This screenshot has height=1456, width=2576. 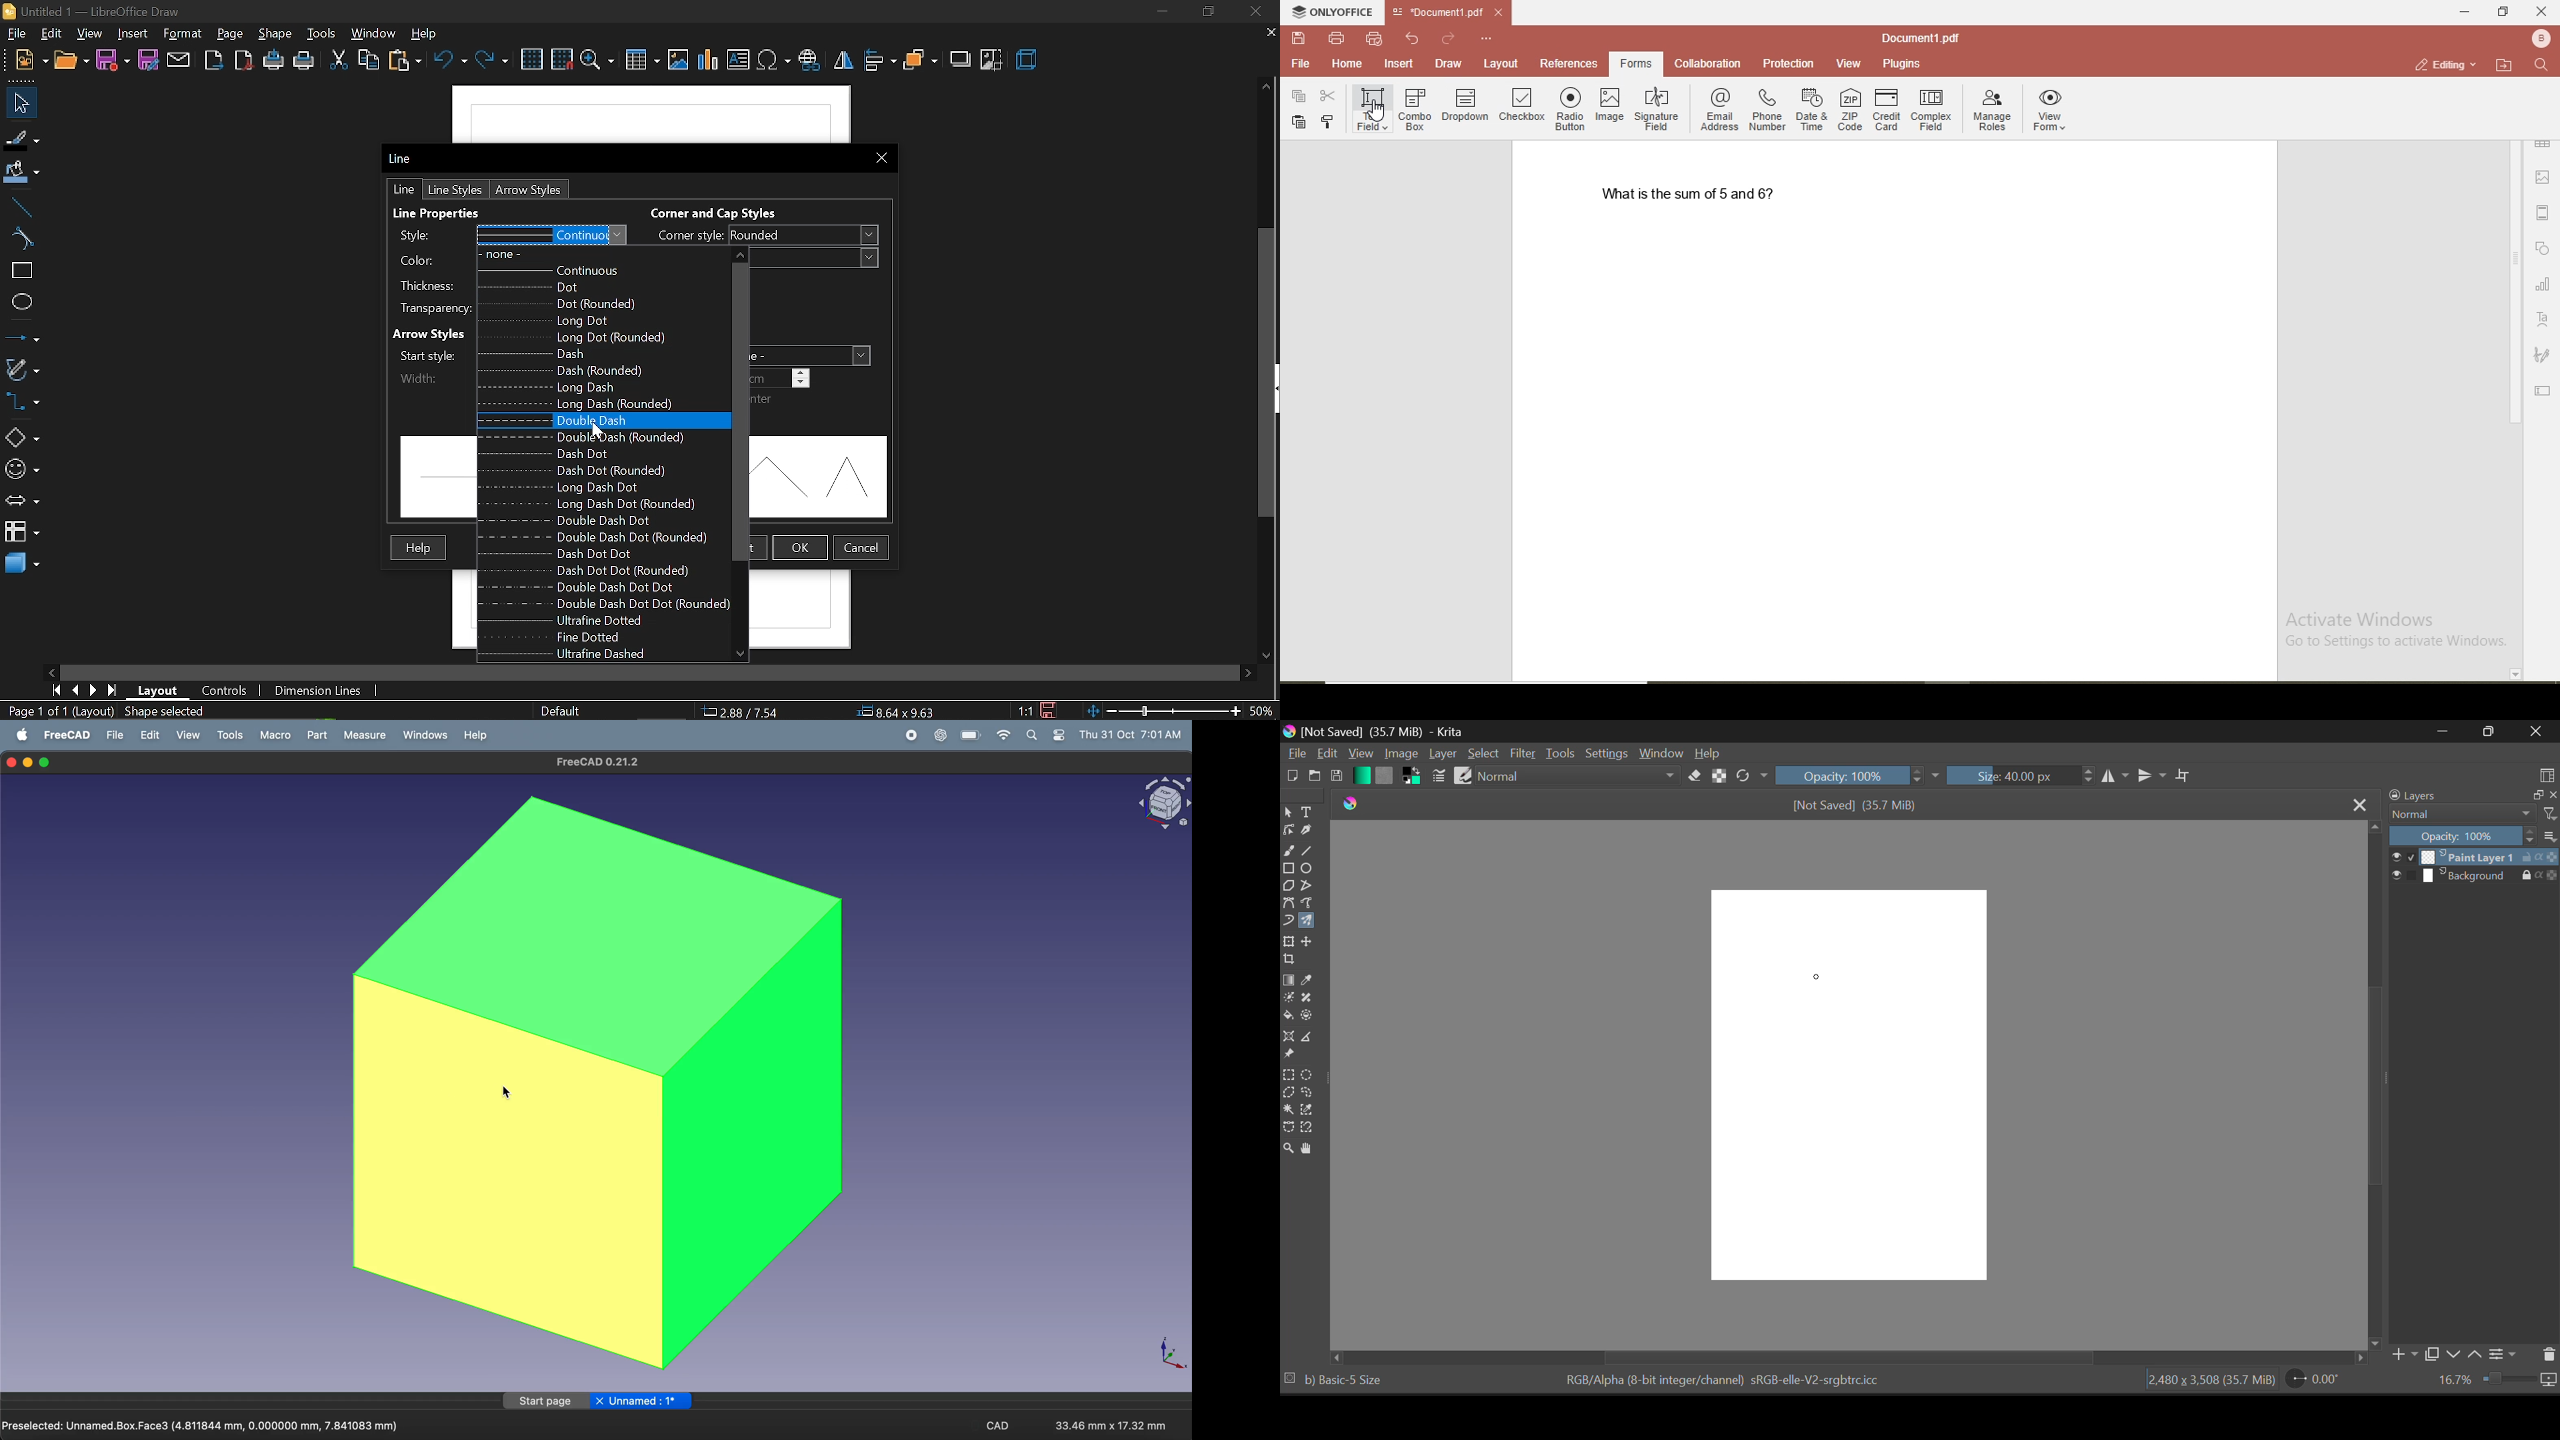 I want to click on insert table, so click(x=642, y=60).